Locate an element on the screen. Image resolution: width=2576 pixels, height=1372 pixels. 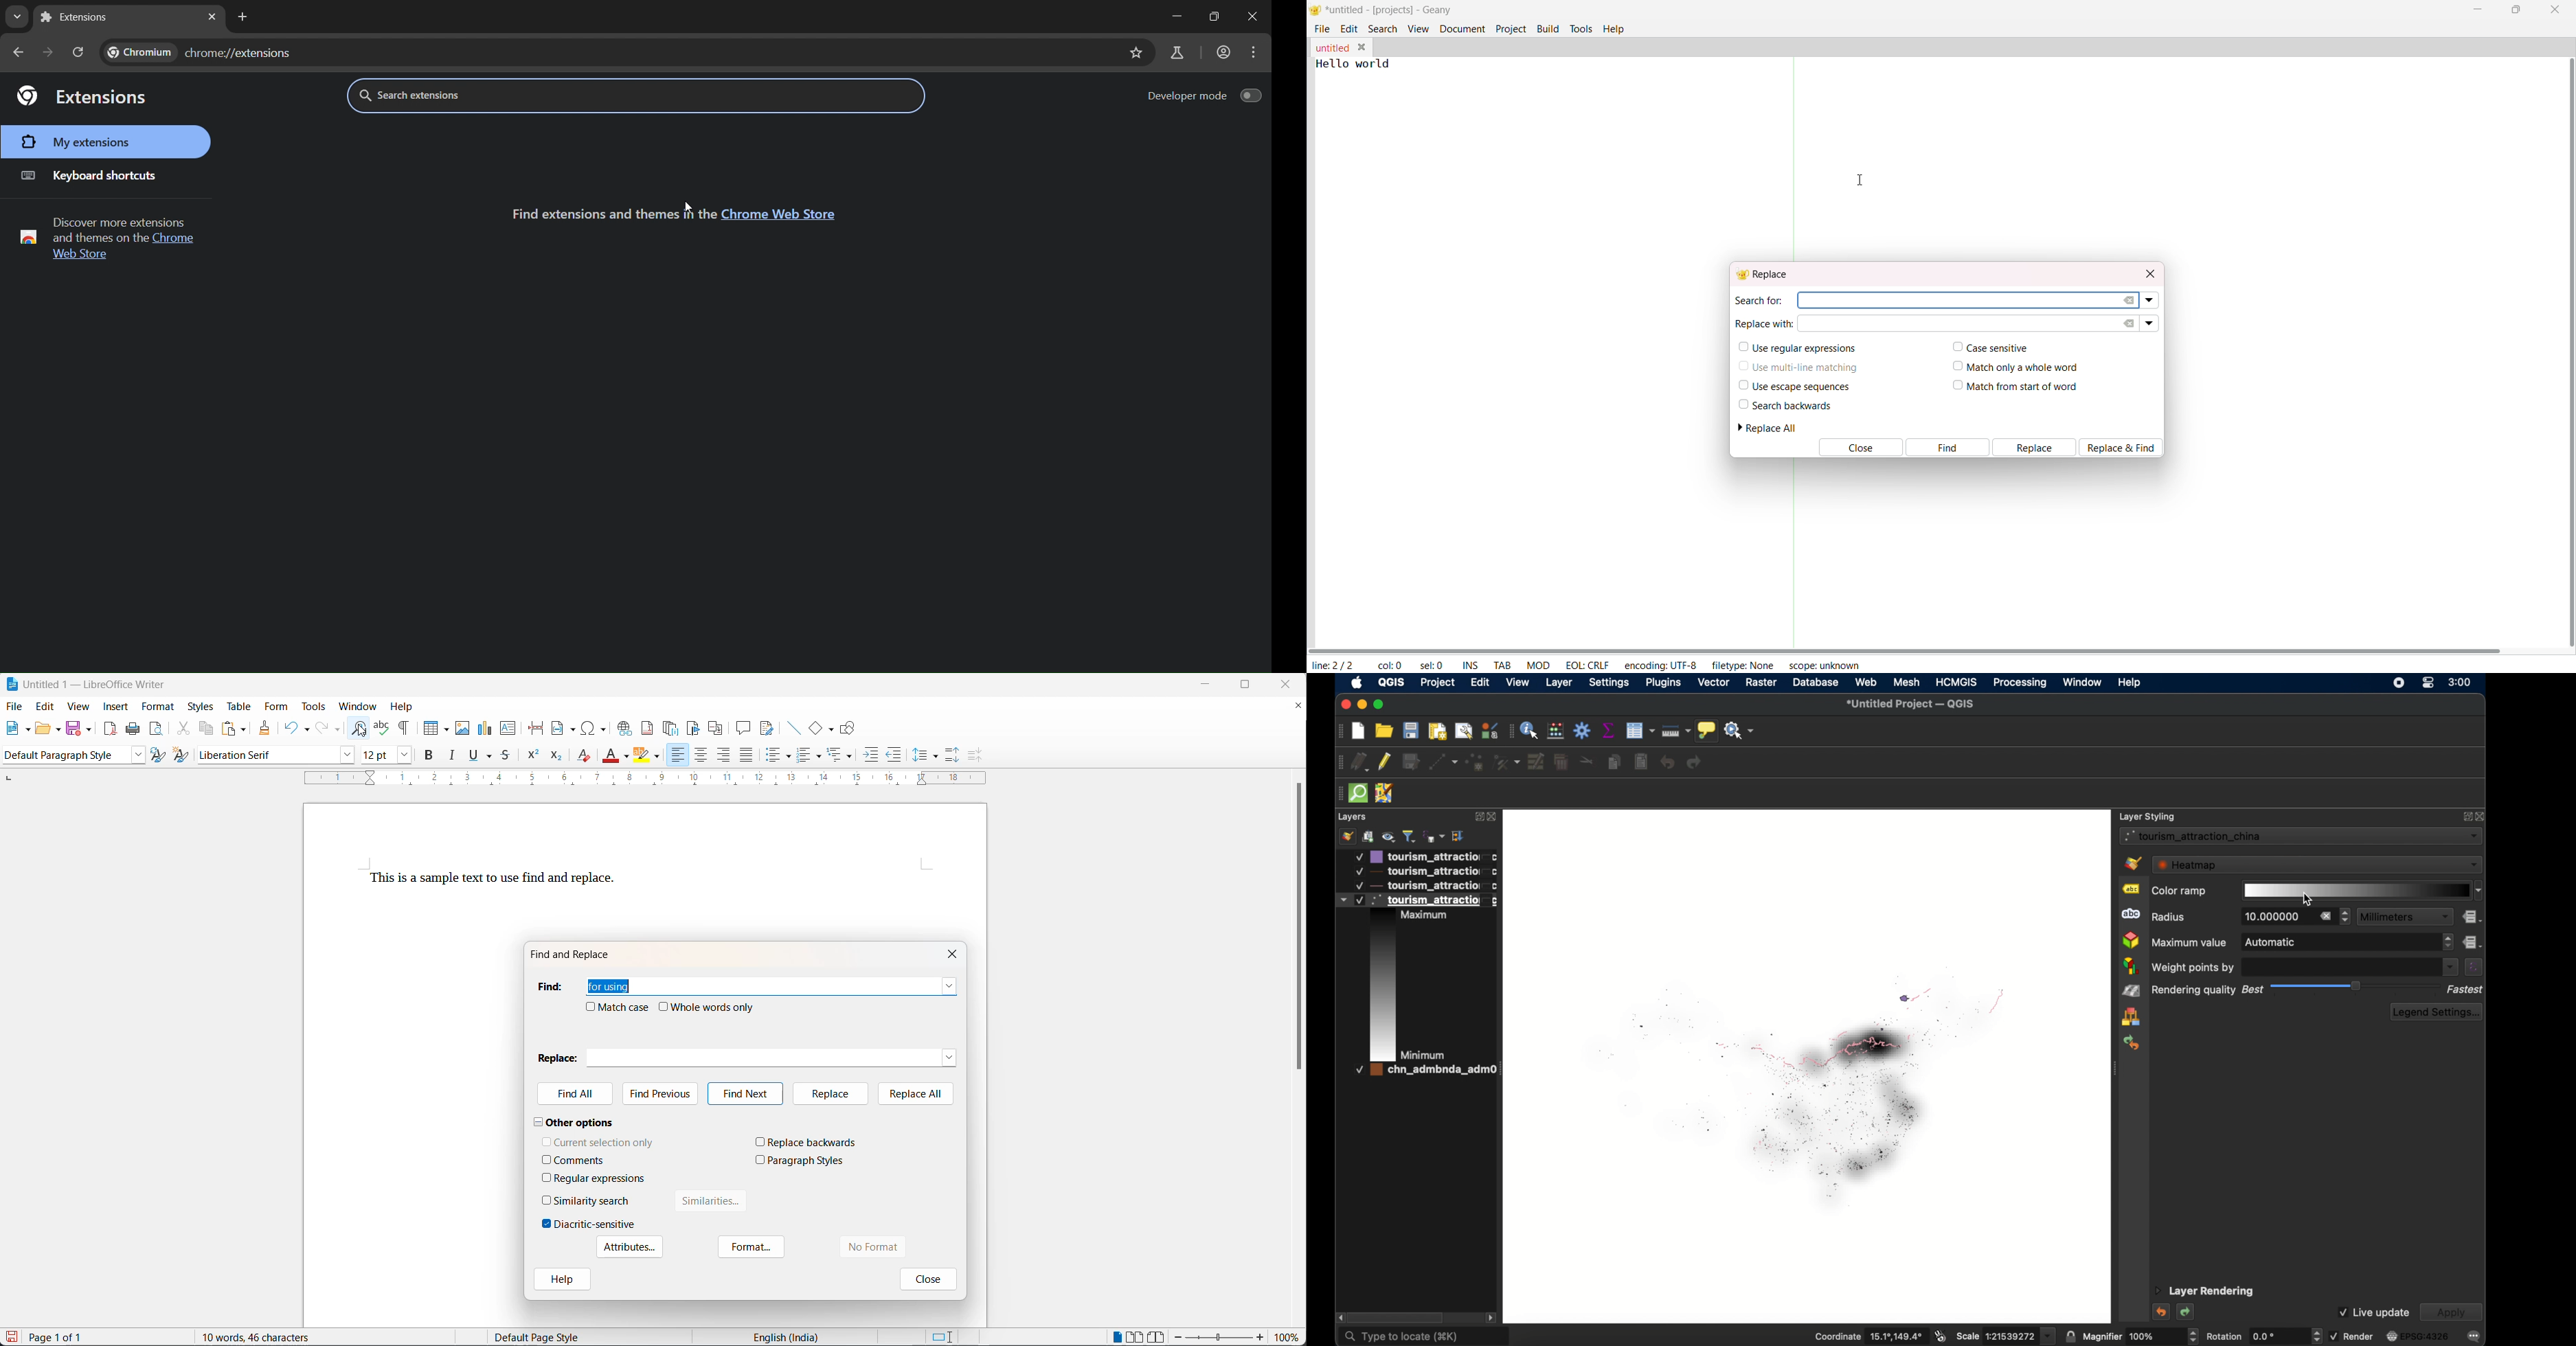
page break is located at coordinates (537, 728).